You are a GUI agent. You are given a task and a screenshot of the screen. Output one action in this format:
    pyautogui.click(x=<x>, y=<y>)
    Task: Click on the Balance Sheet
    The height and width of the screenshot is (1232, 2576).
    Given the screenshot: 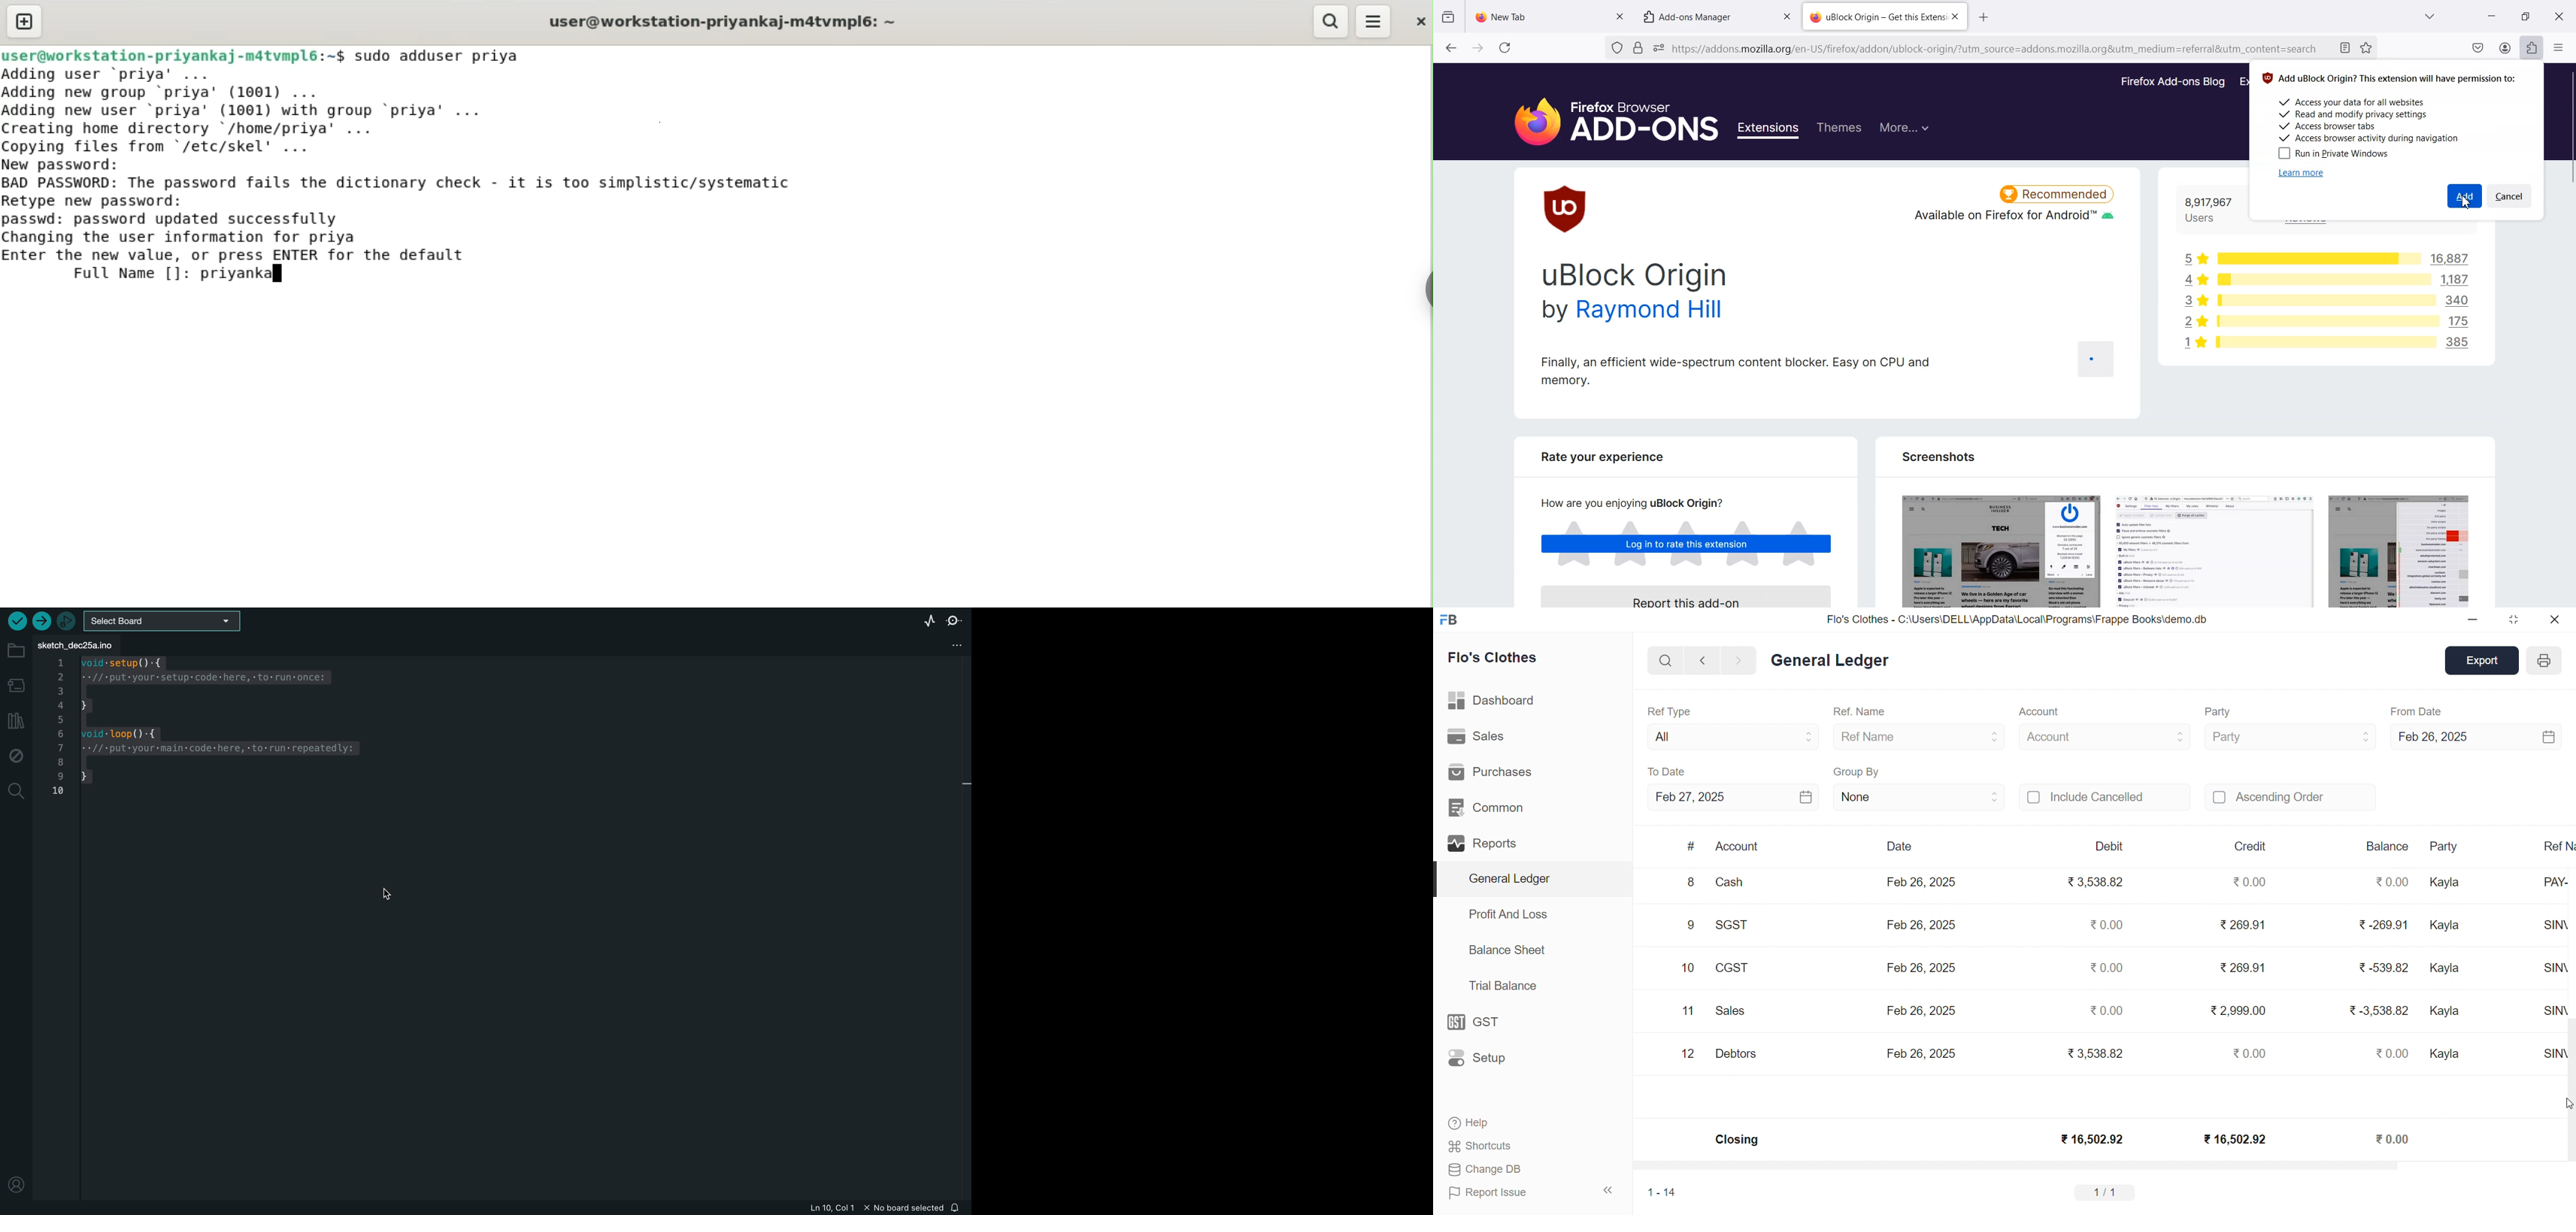 What is the action you would take?
    pyautogui.click(x=1508, y=949)
    